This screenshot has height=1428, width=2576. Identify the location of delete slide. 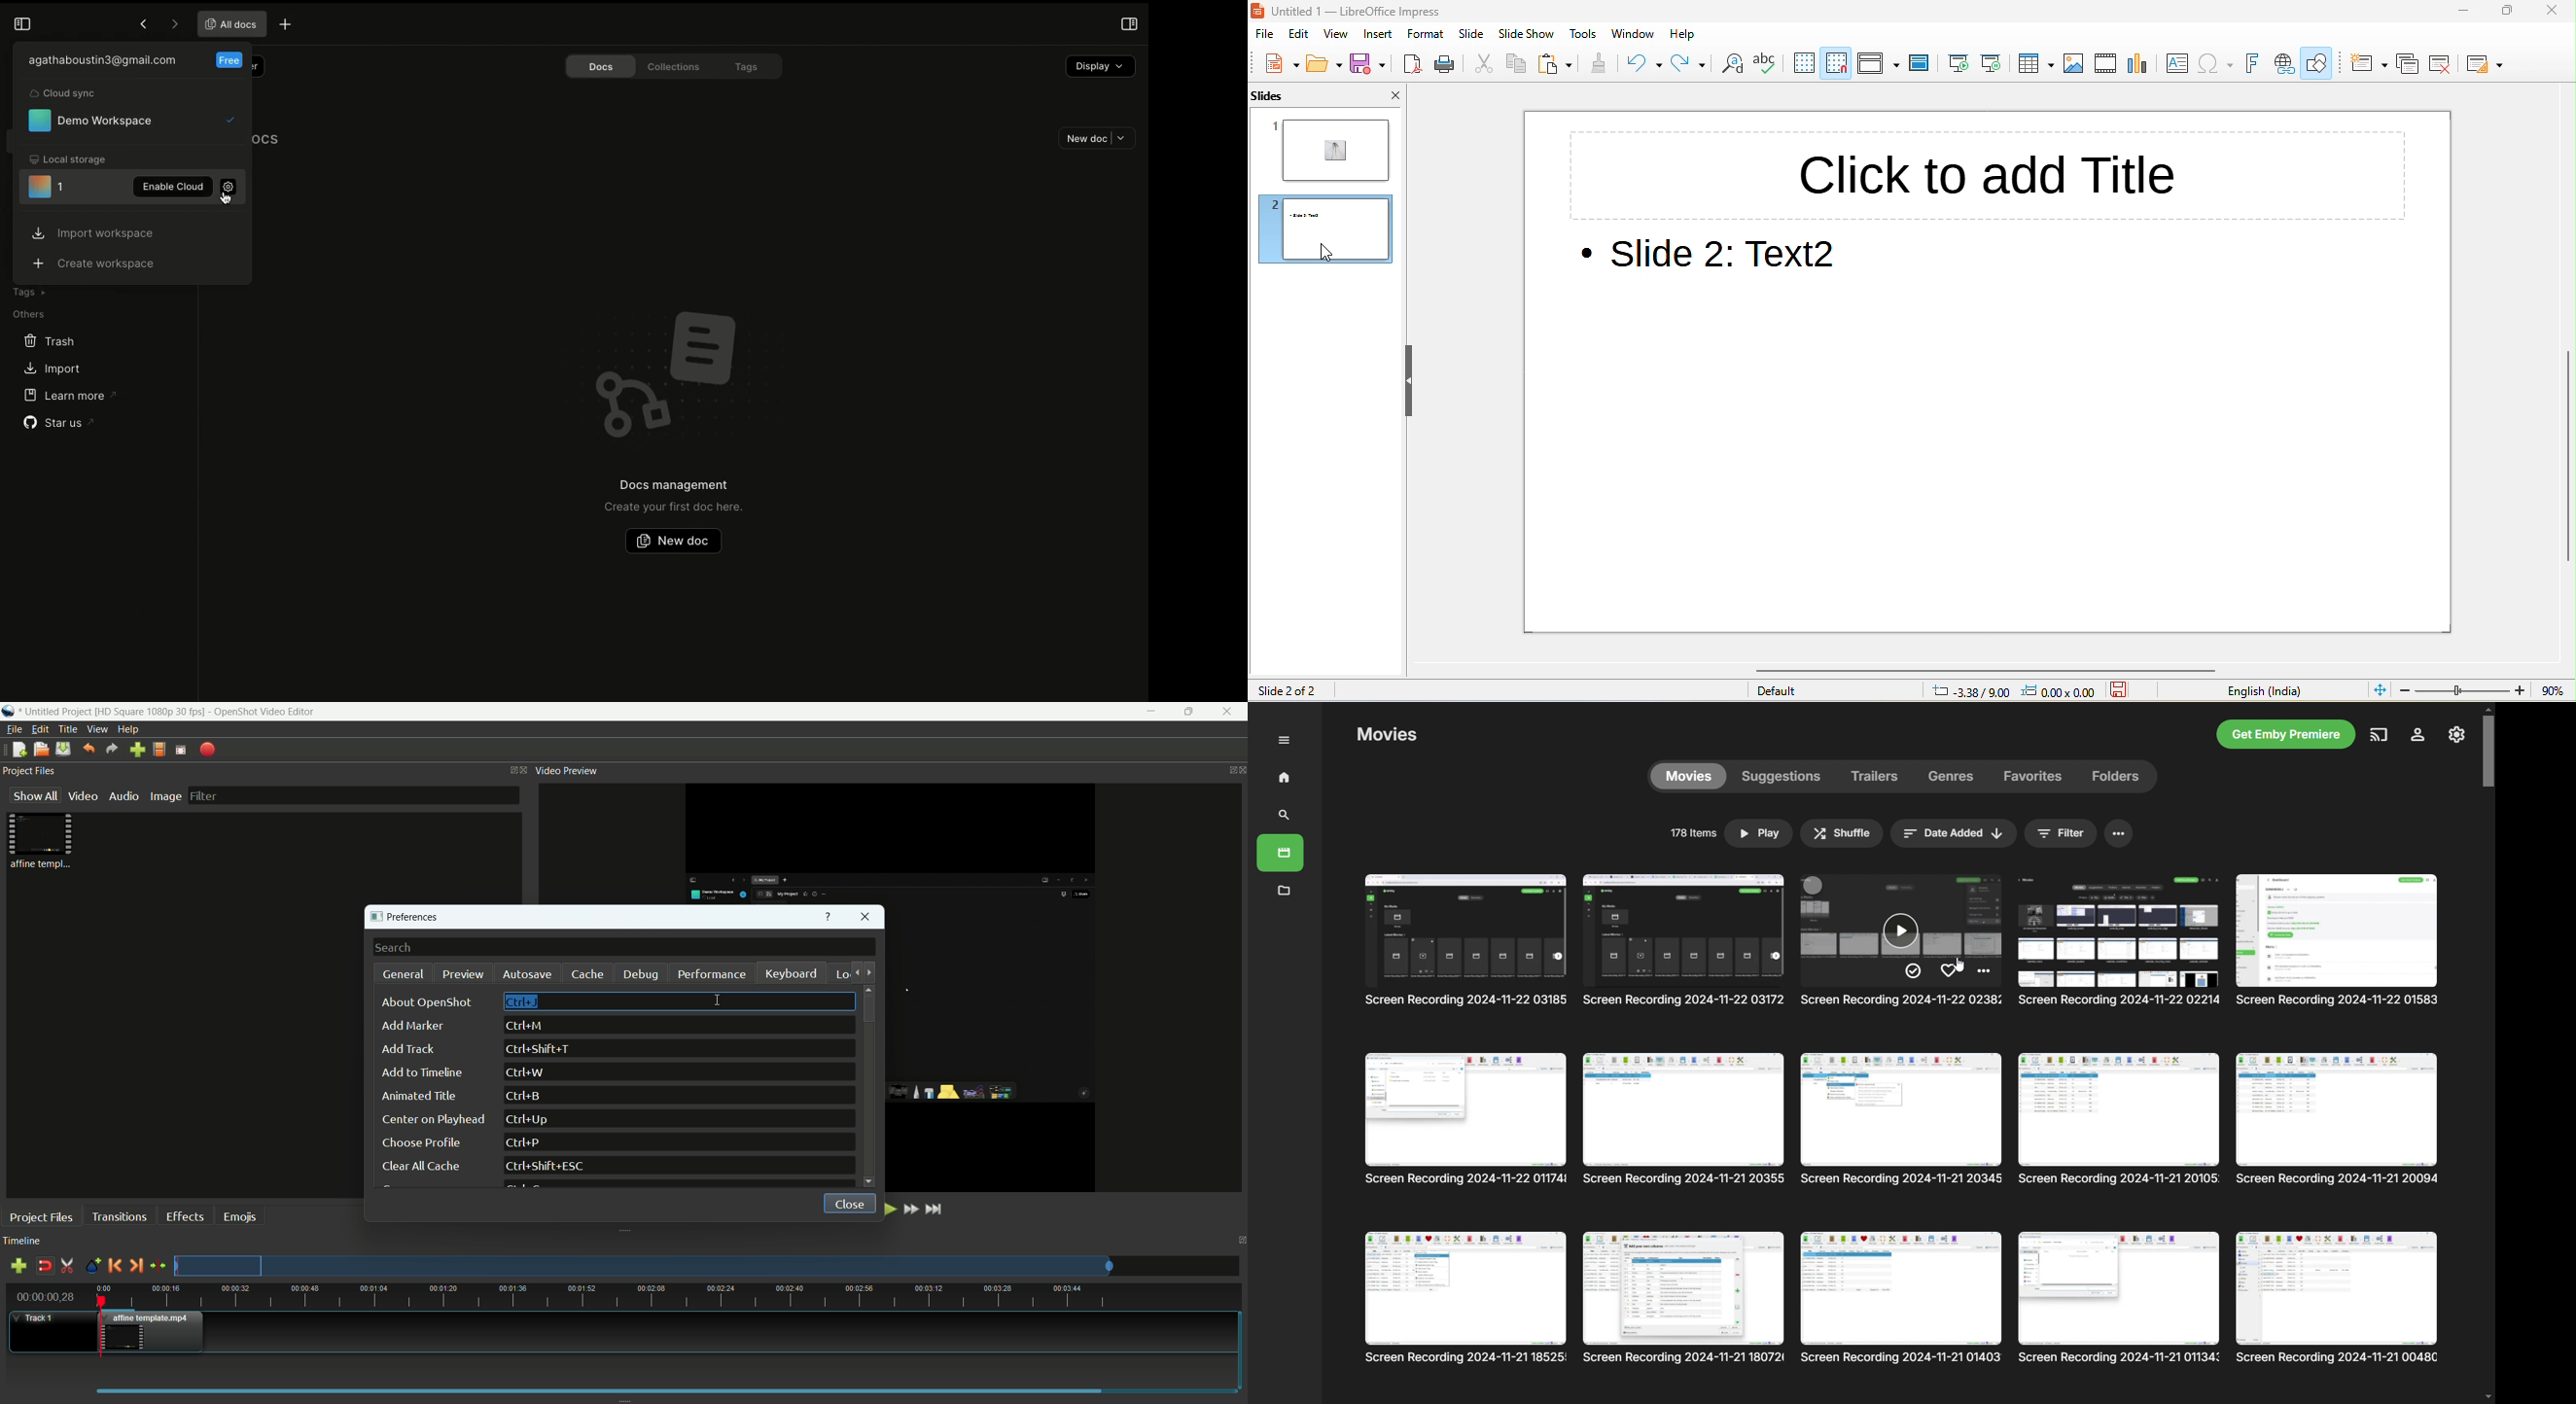
(2450, 65).